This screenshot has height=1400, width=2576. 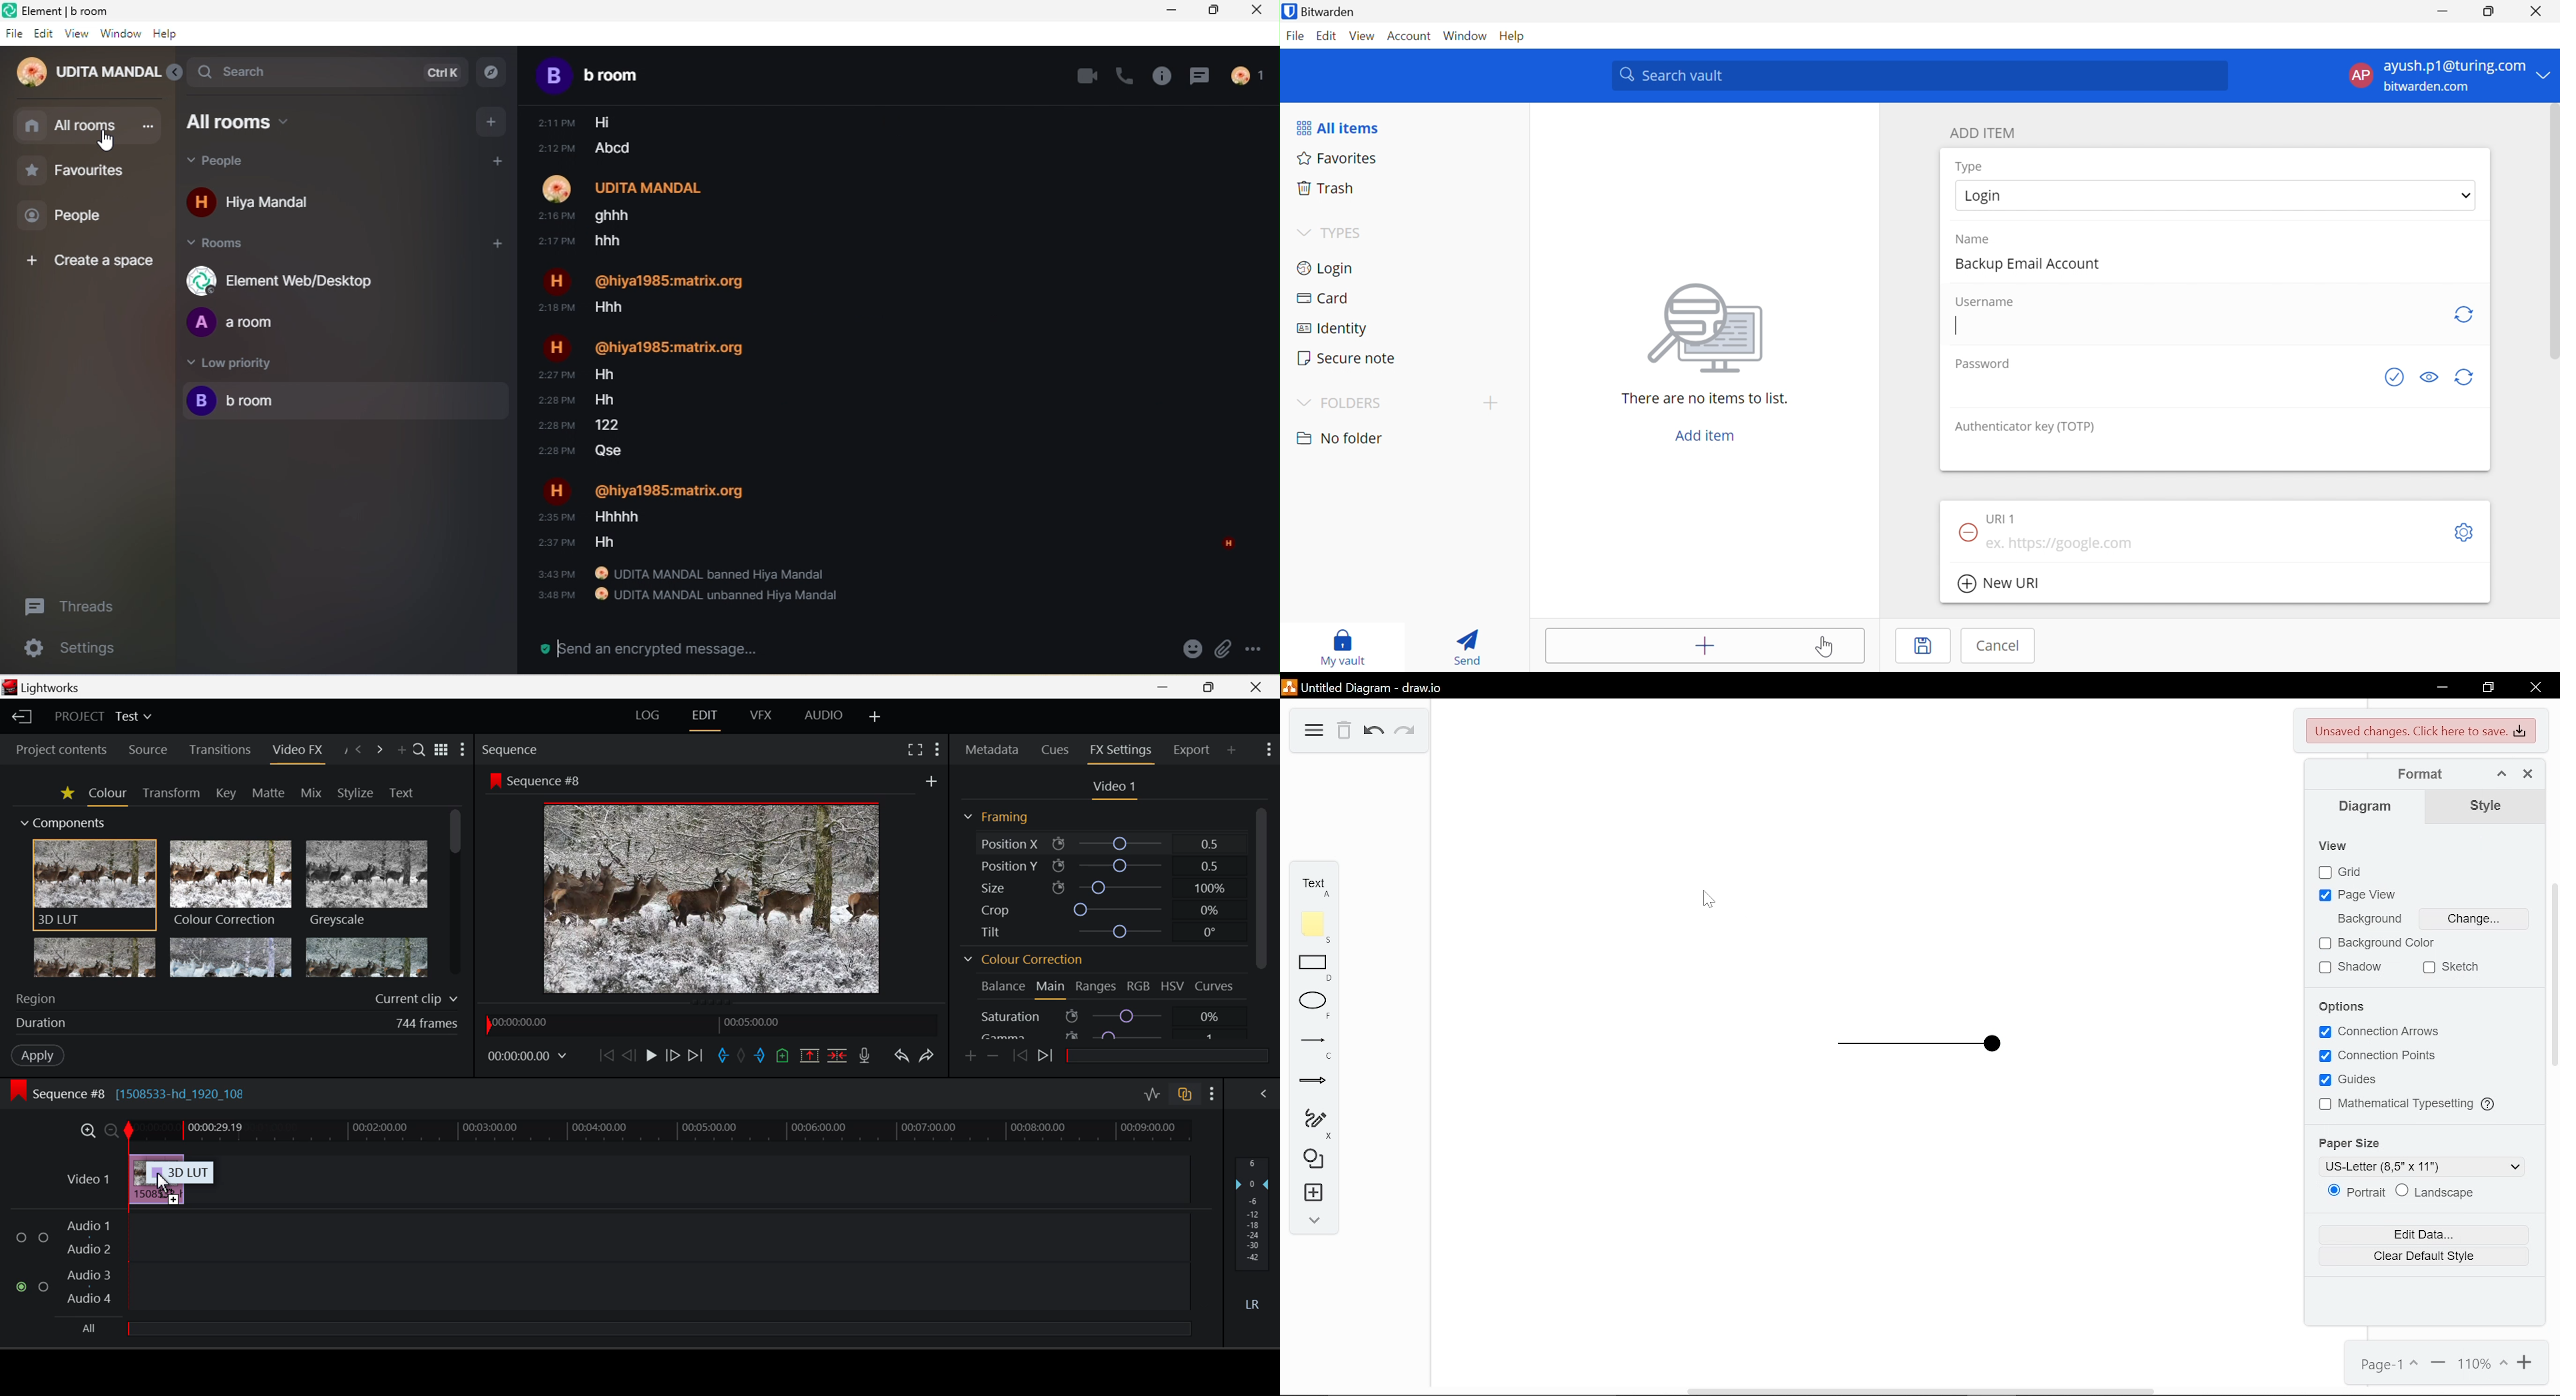 What do you see at coordinates (44, 33) in the screenshot?
I see `edit` at bounding box center [44, 33].